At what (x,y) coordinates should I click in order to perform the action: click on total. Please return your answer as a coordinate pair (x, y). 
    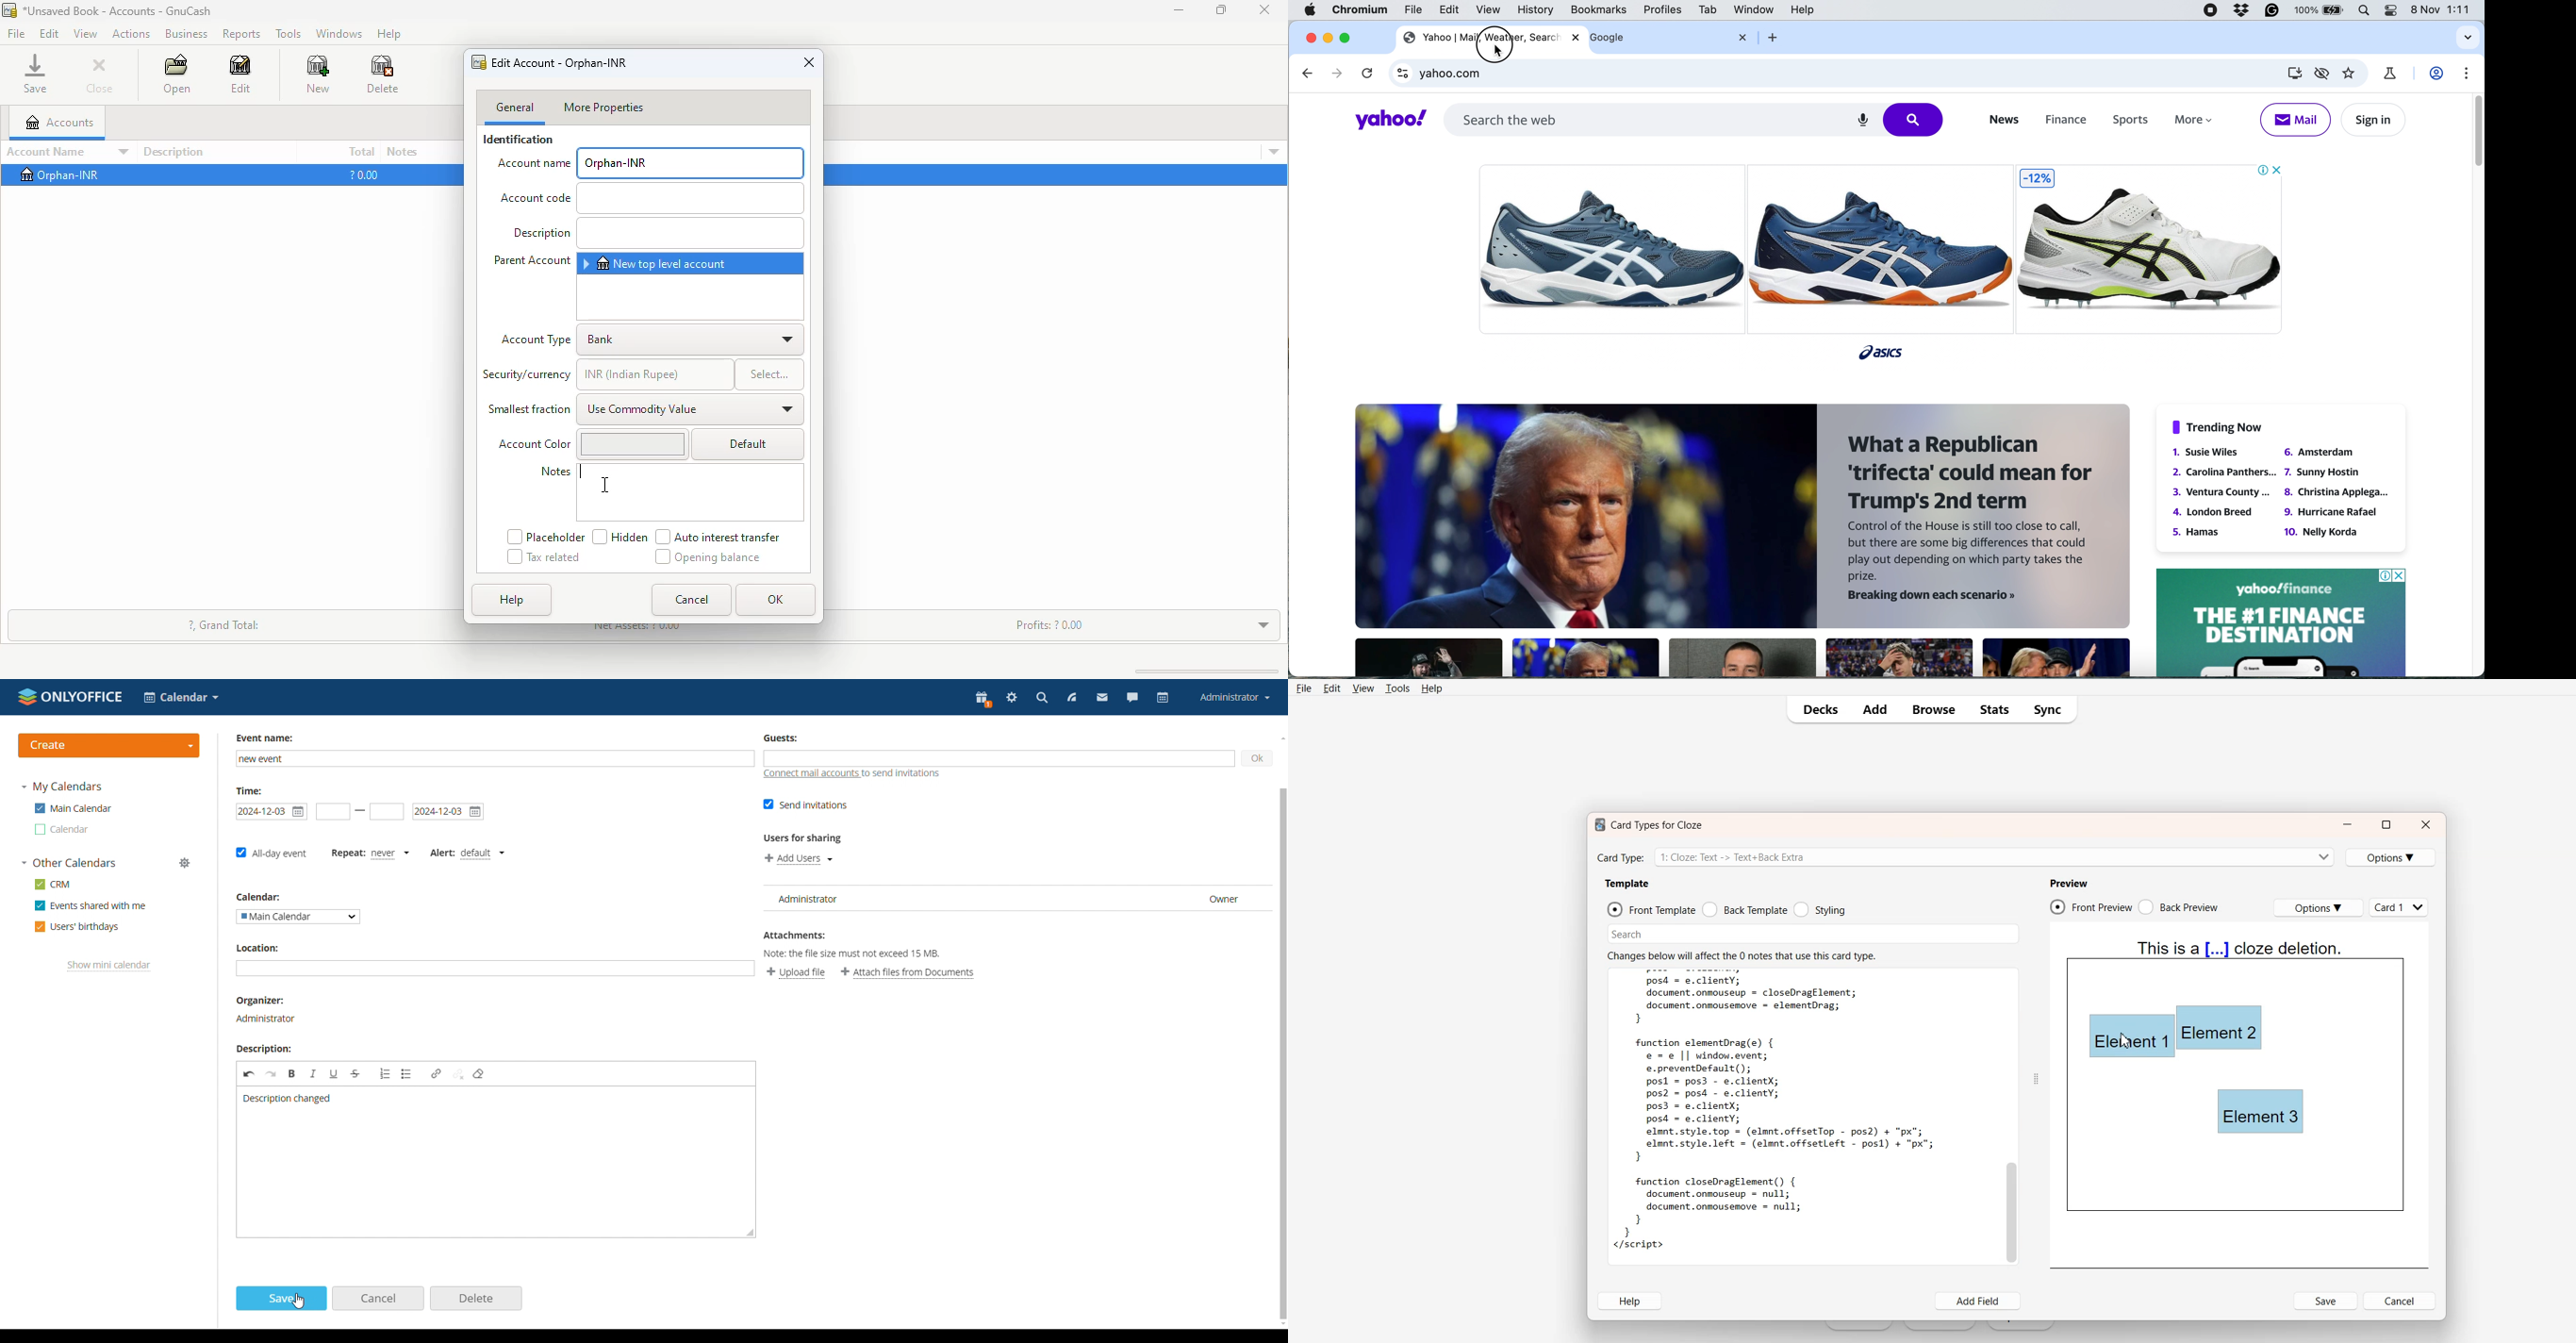
    Looking at the image, I should click on (362, 151).